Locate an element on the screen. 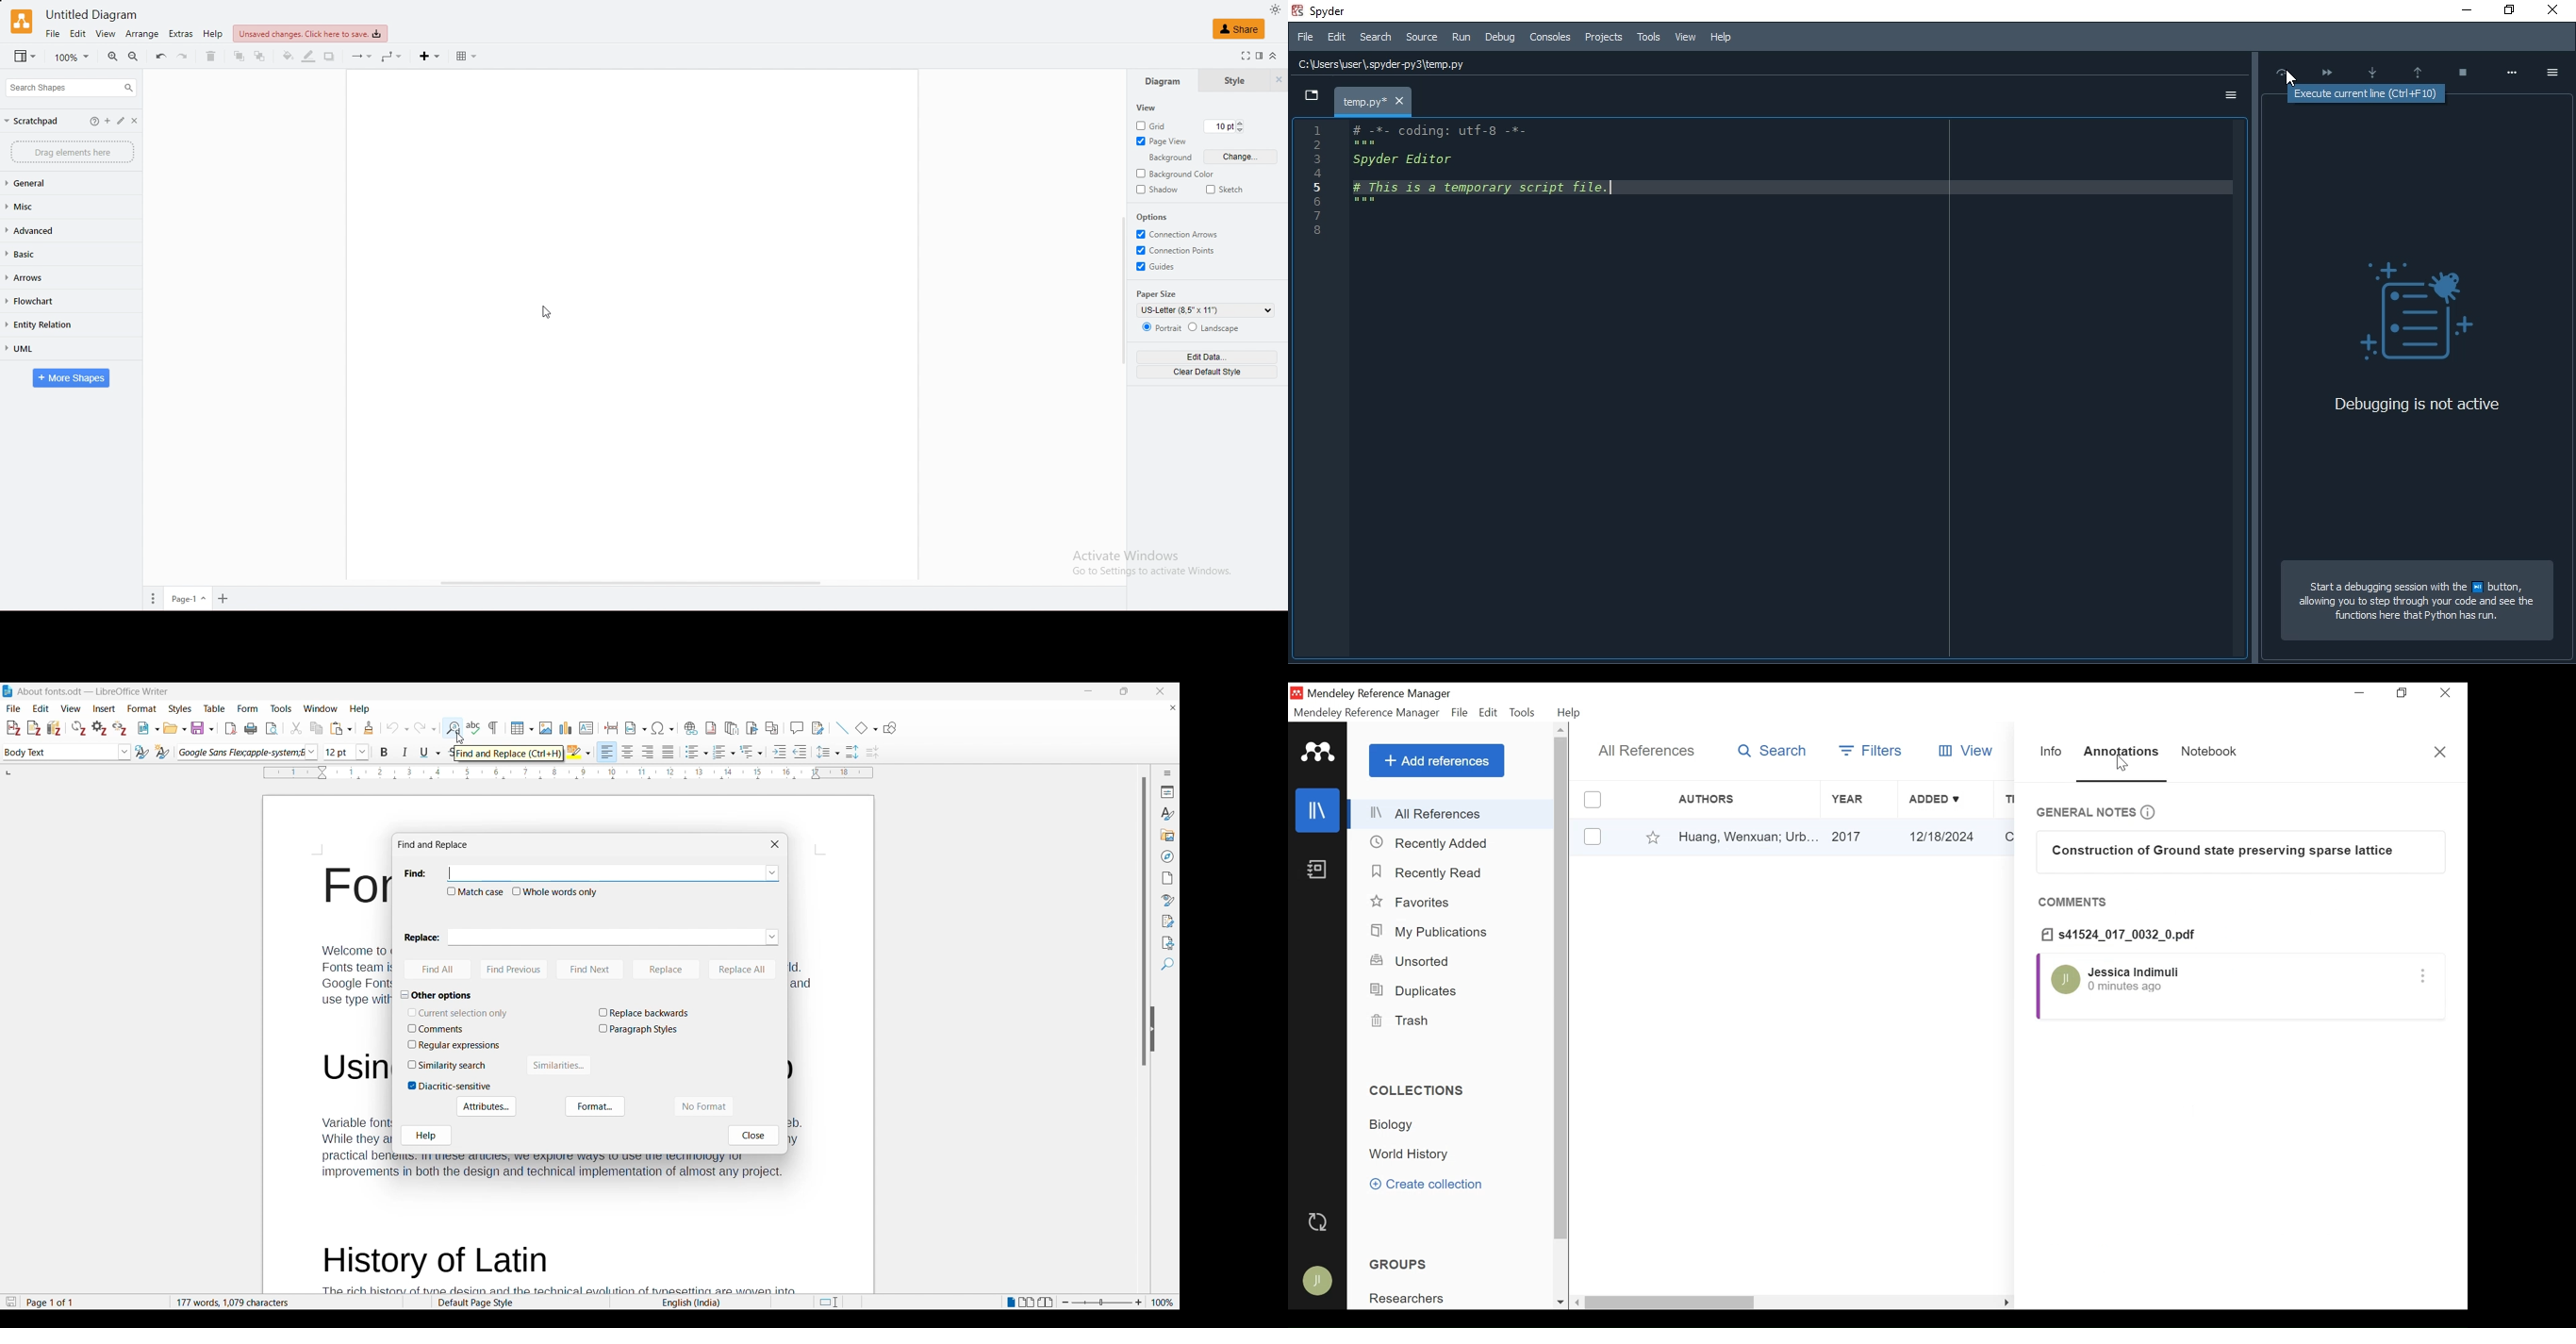 This screenshot has height=1344, width=2576. Redo is located at coordinates (425, 727).